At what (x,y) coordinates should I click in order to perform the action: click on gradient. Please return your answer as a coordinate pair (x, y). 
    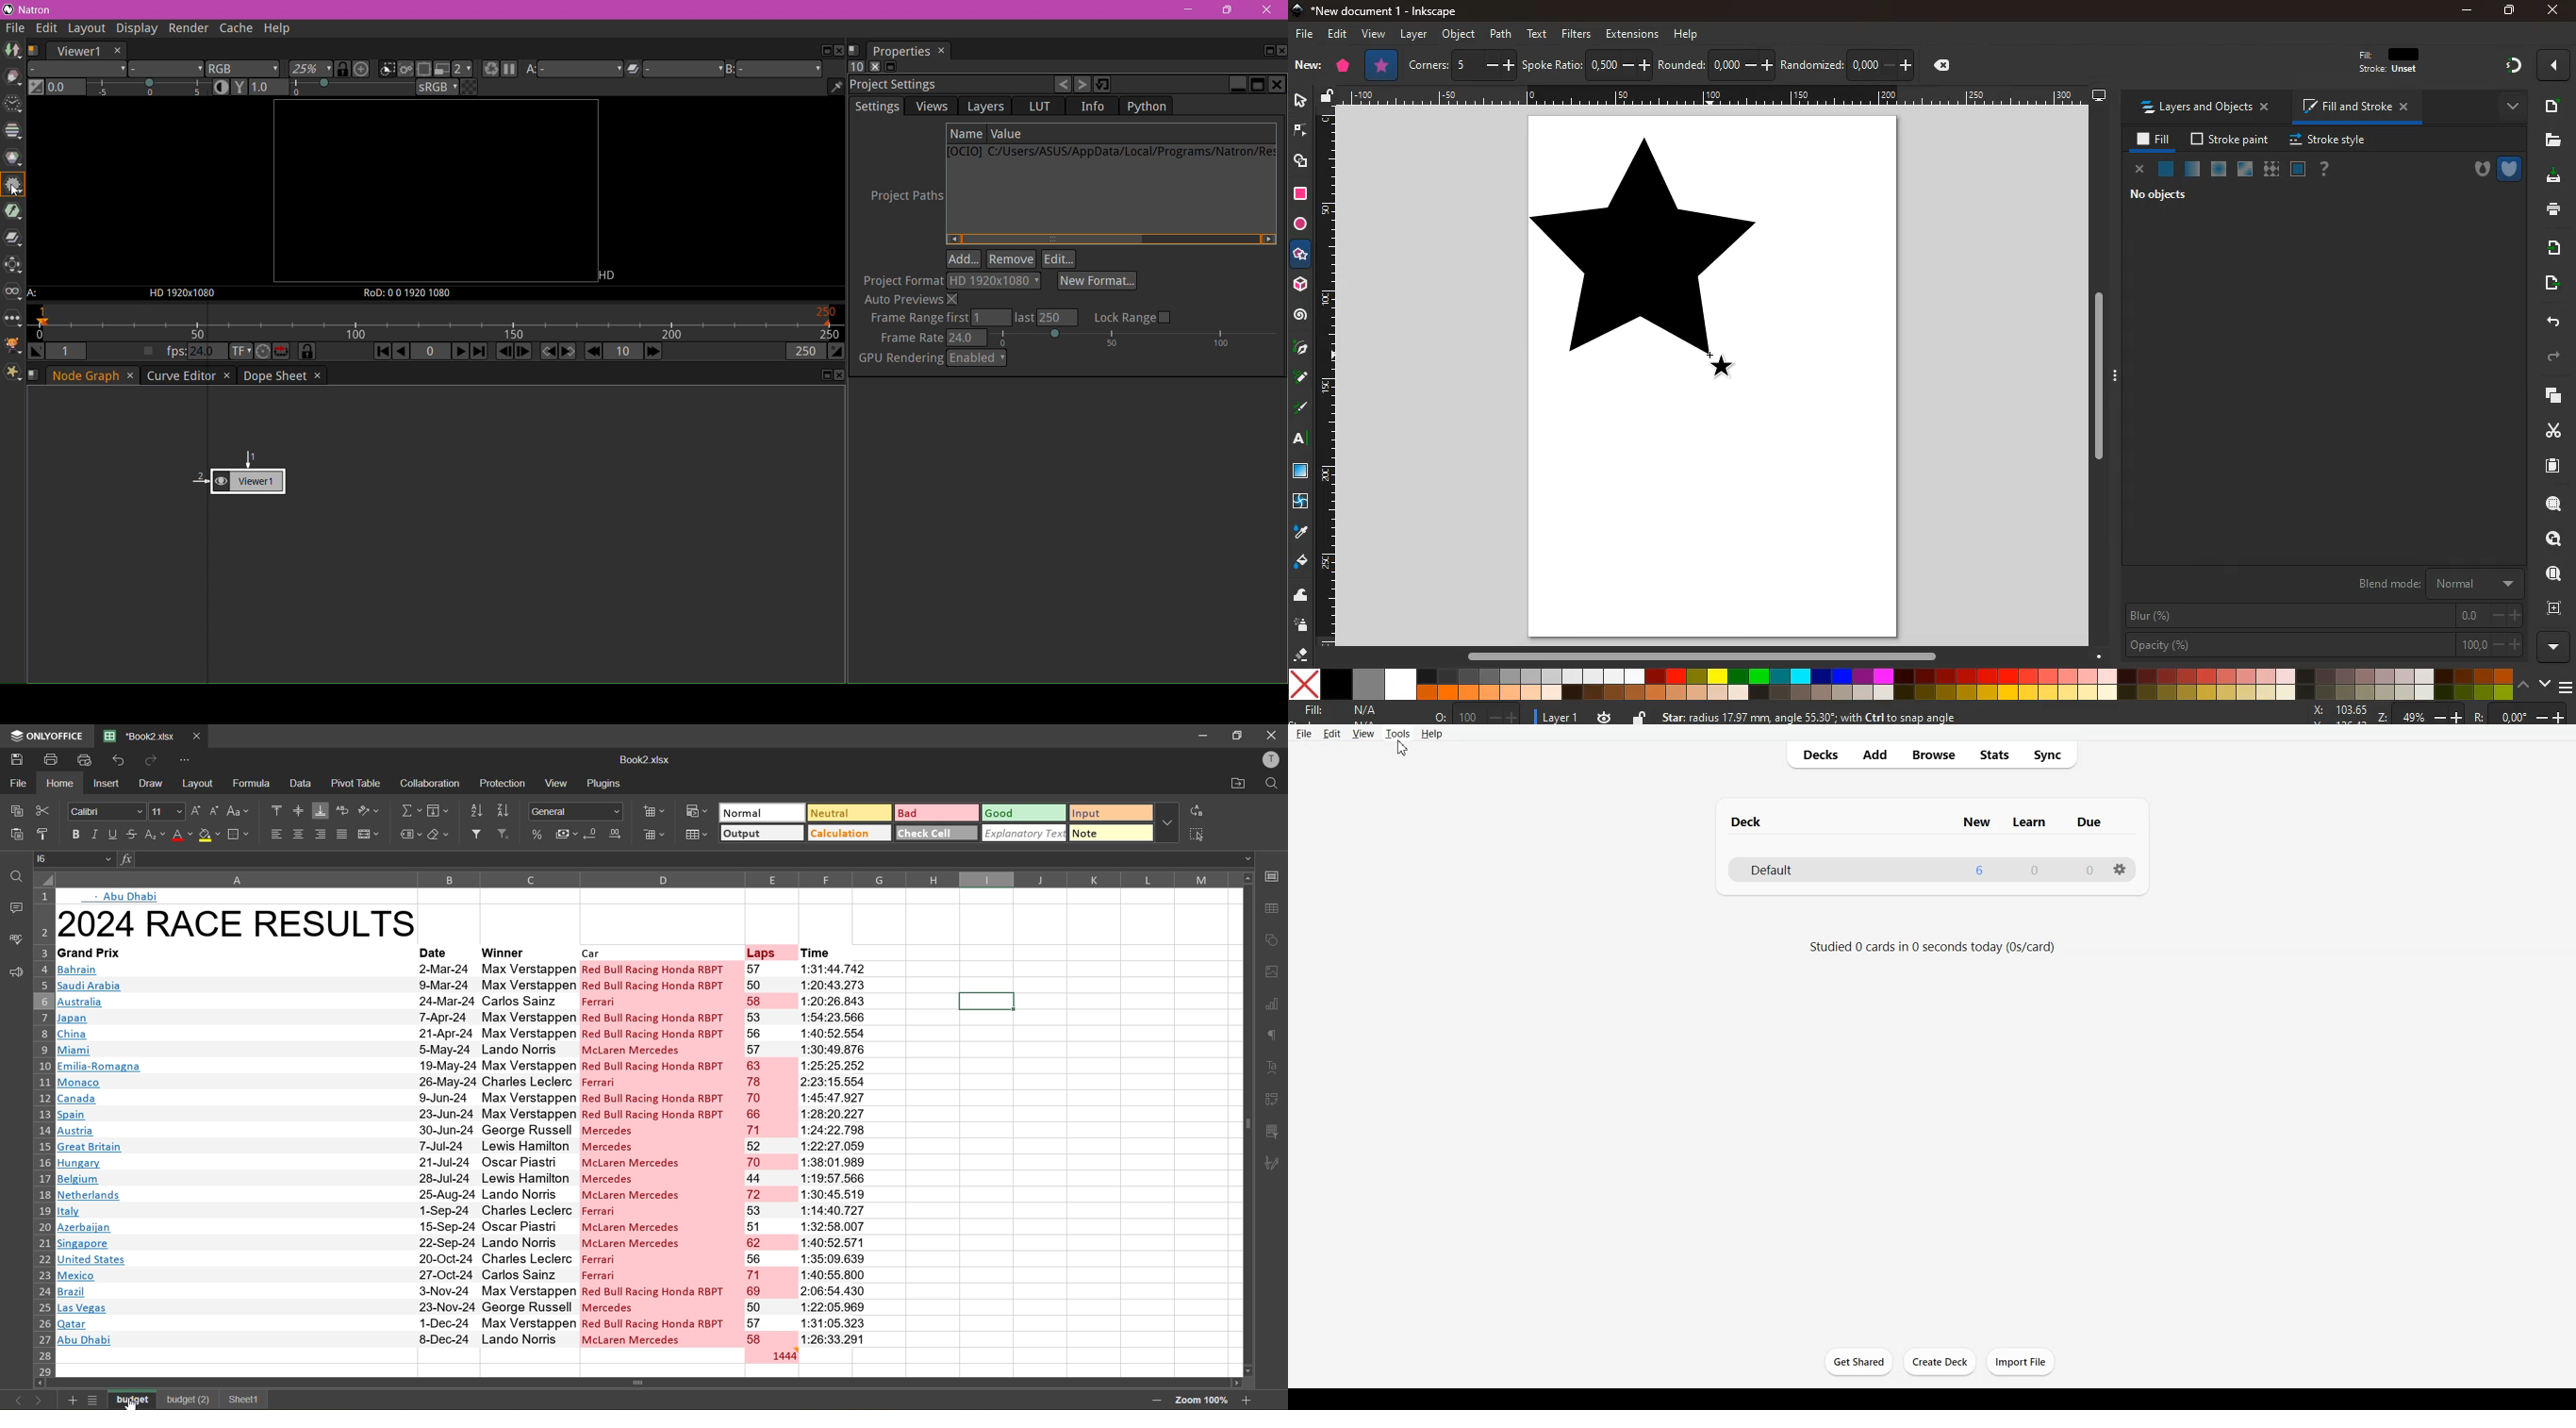
    Looking at the image, I should click on (2503, 66).